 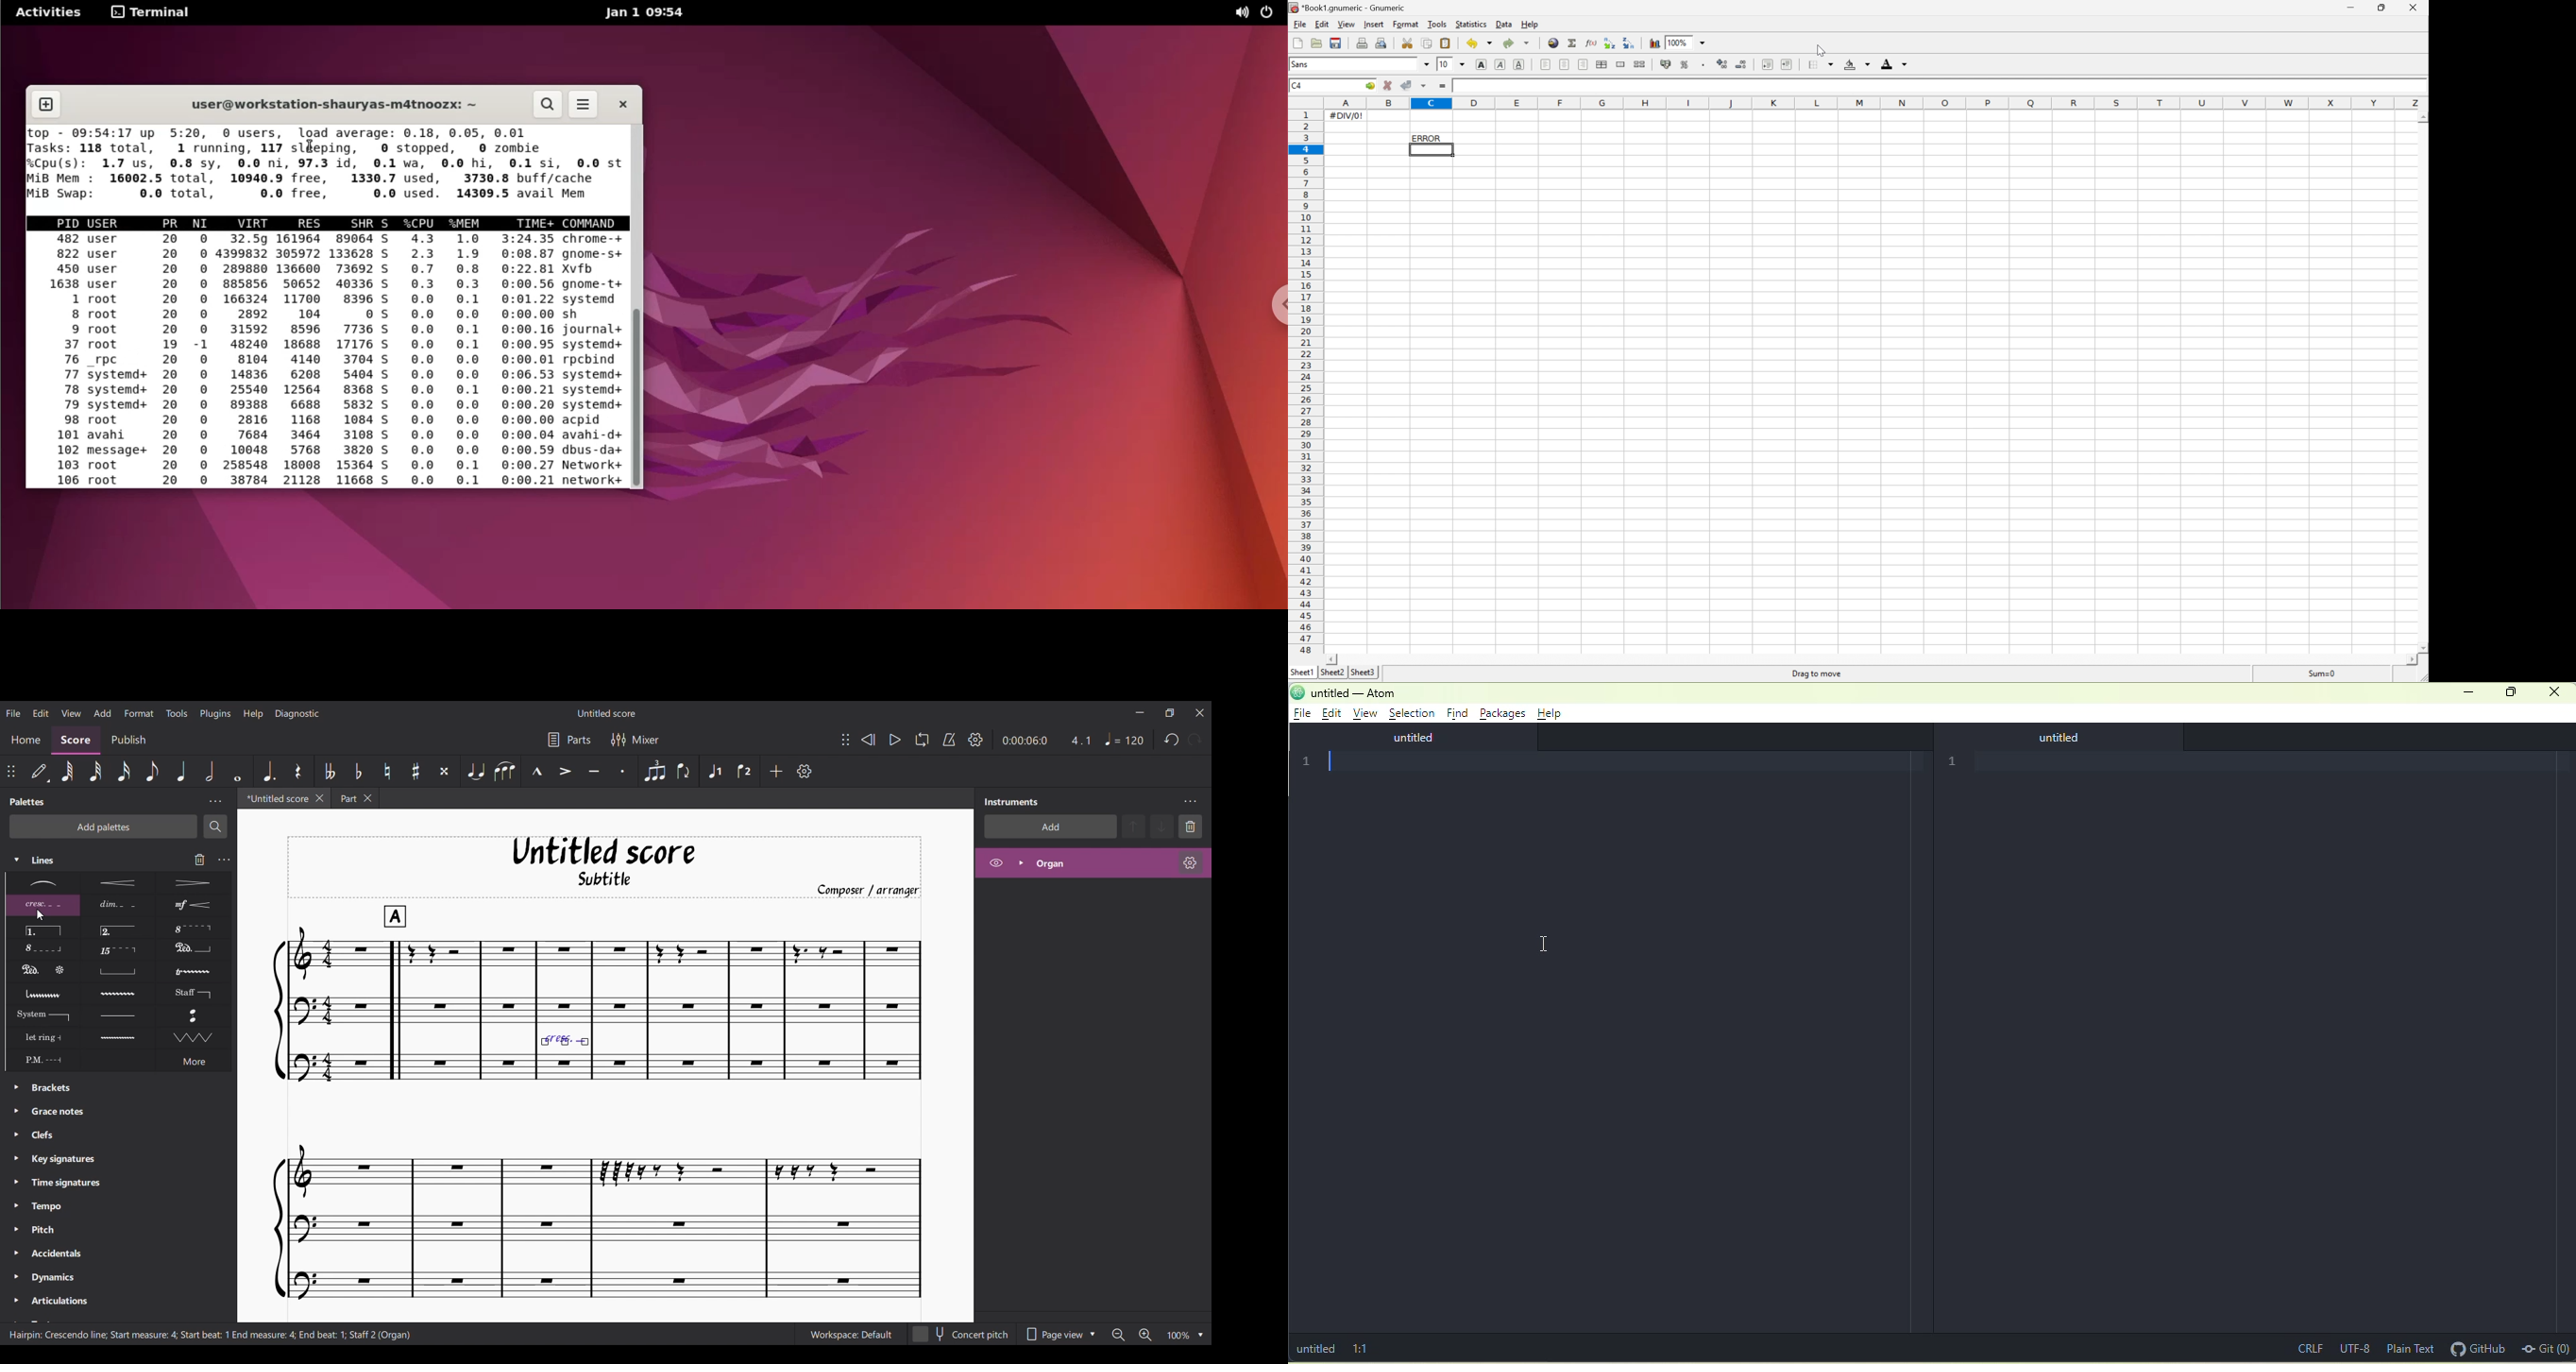 What do you see at coordinates (28, 802) in the screenshot?
I see `Panel title` at bounding box center [28, 802].